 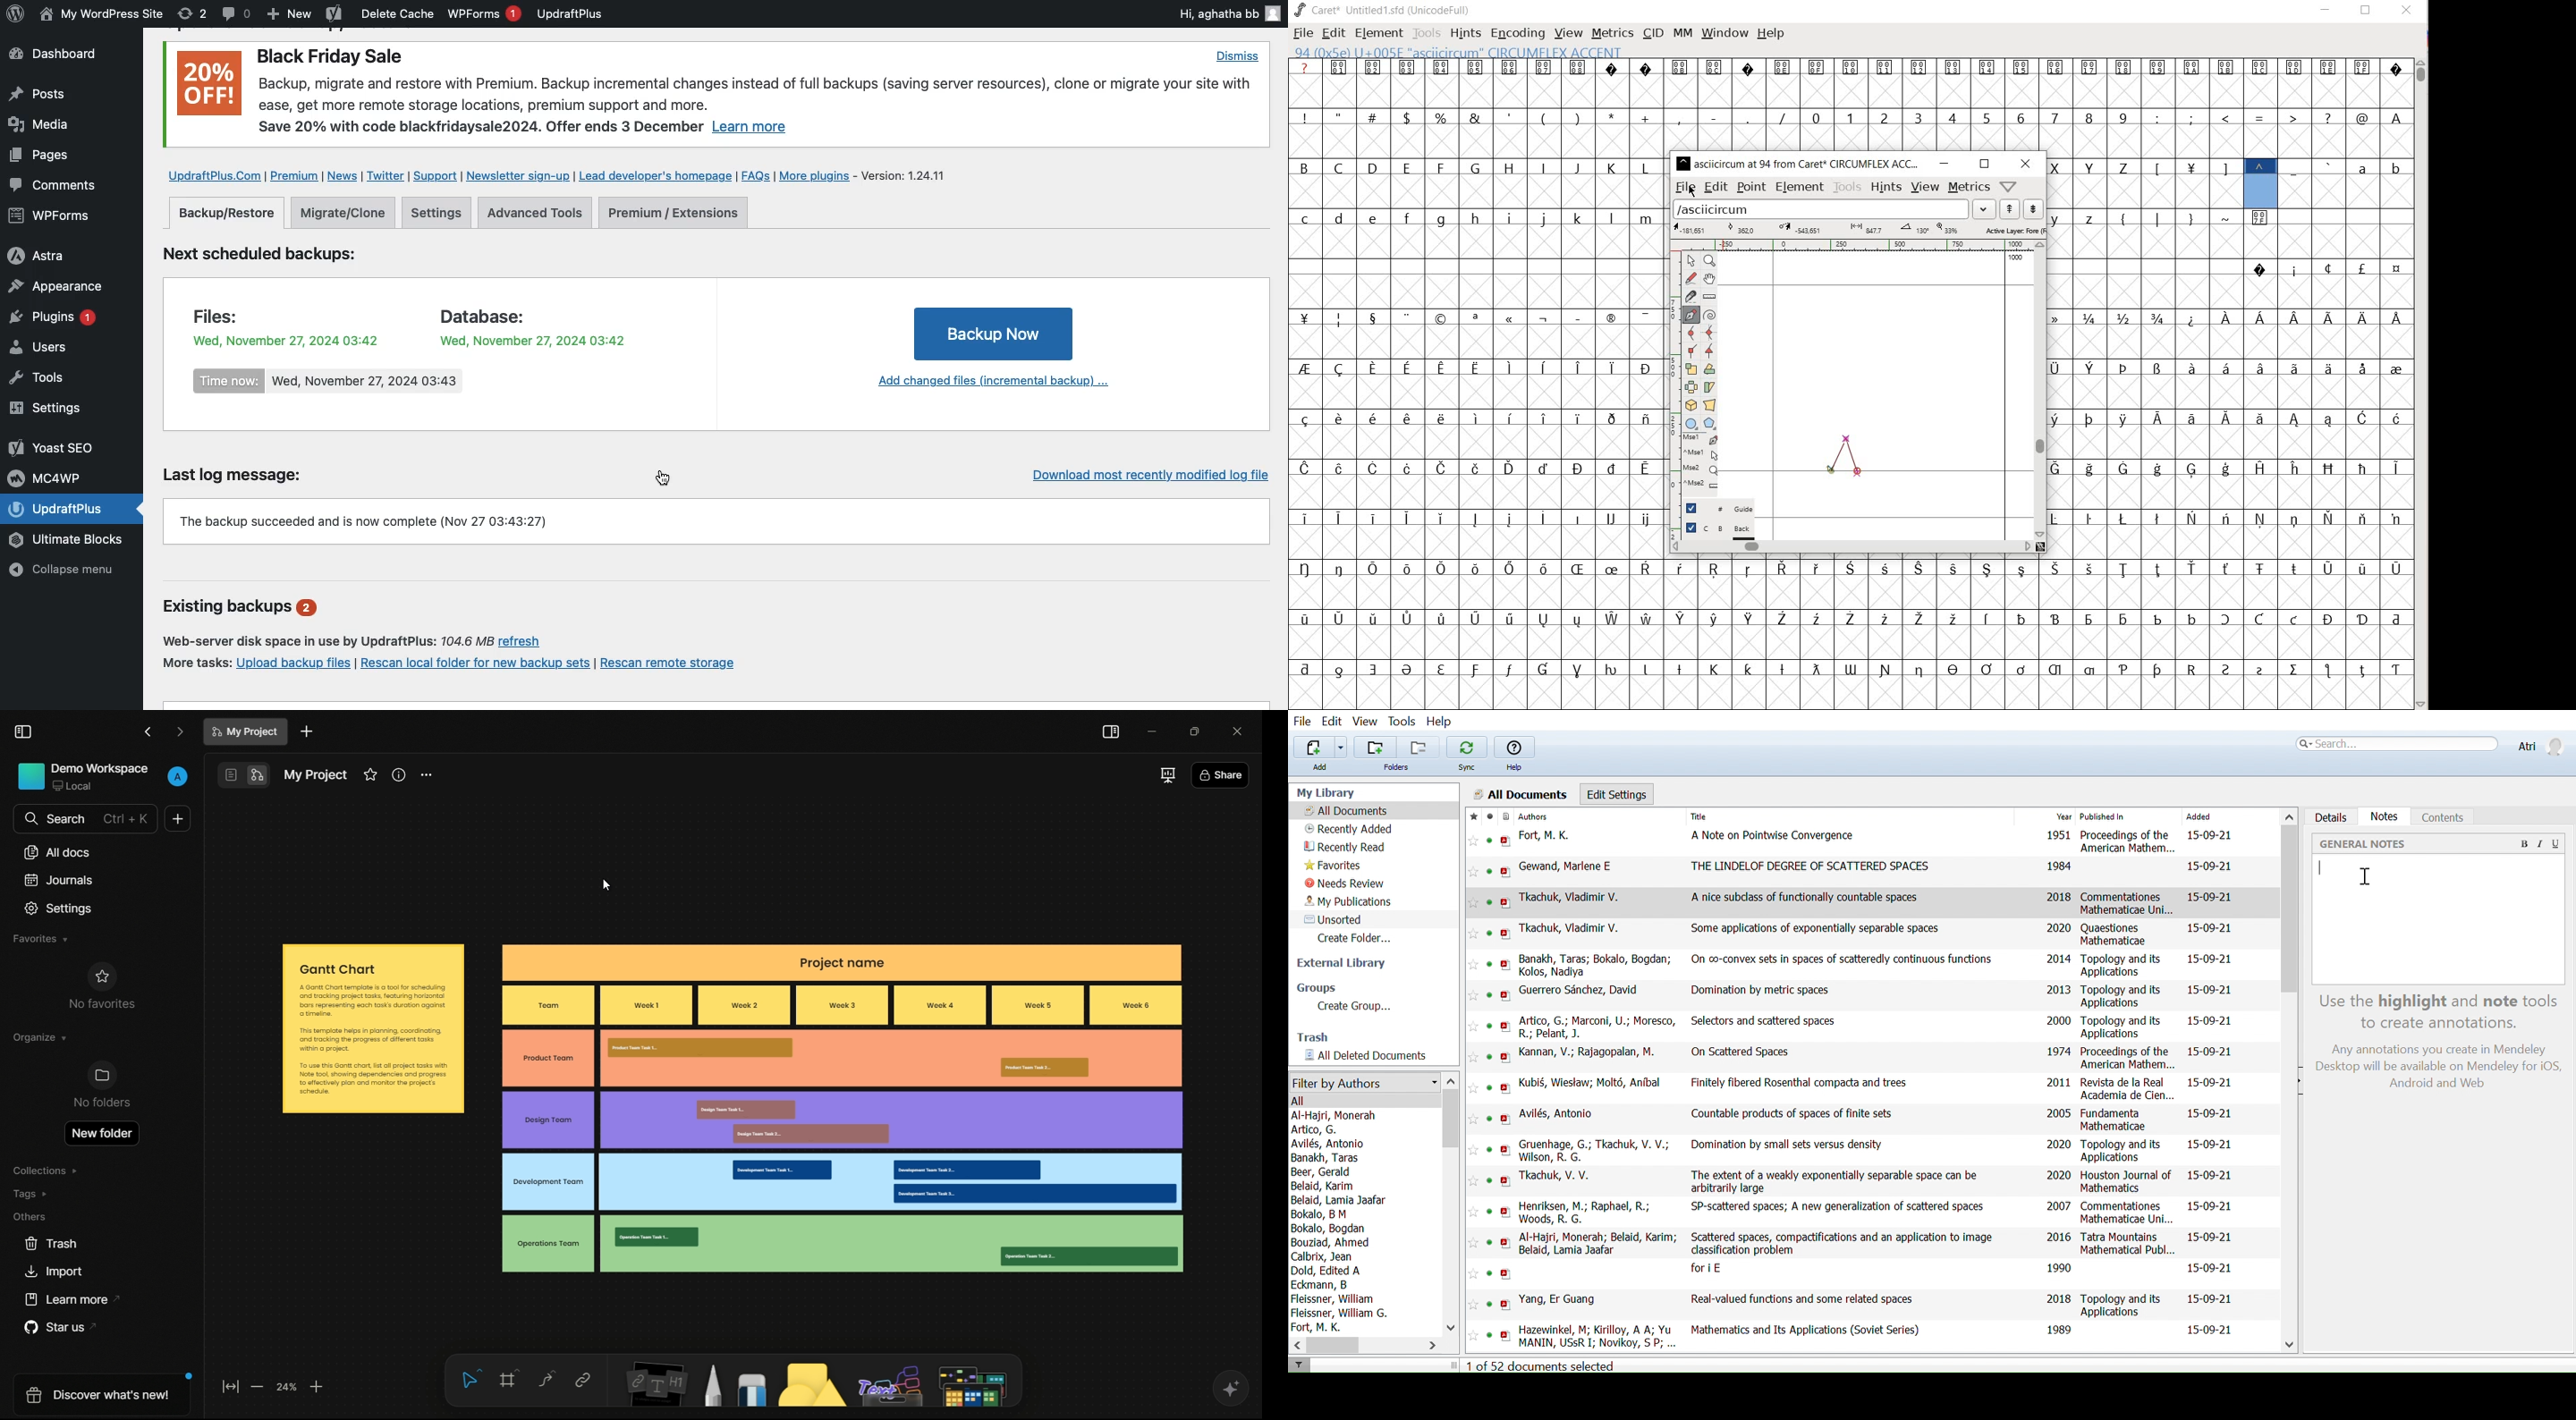 I want to click on ‘GENERAL NOTES, so click(x=2362, y=843).